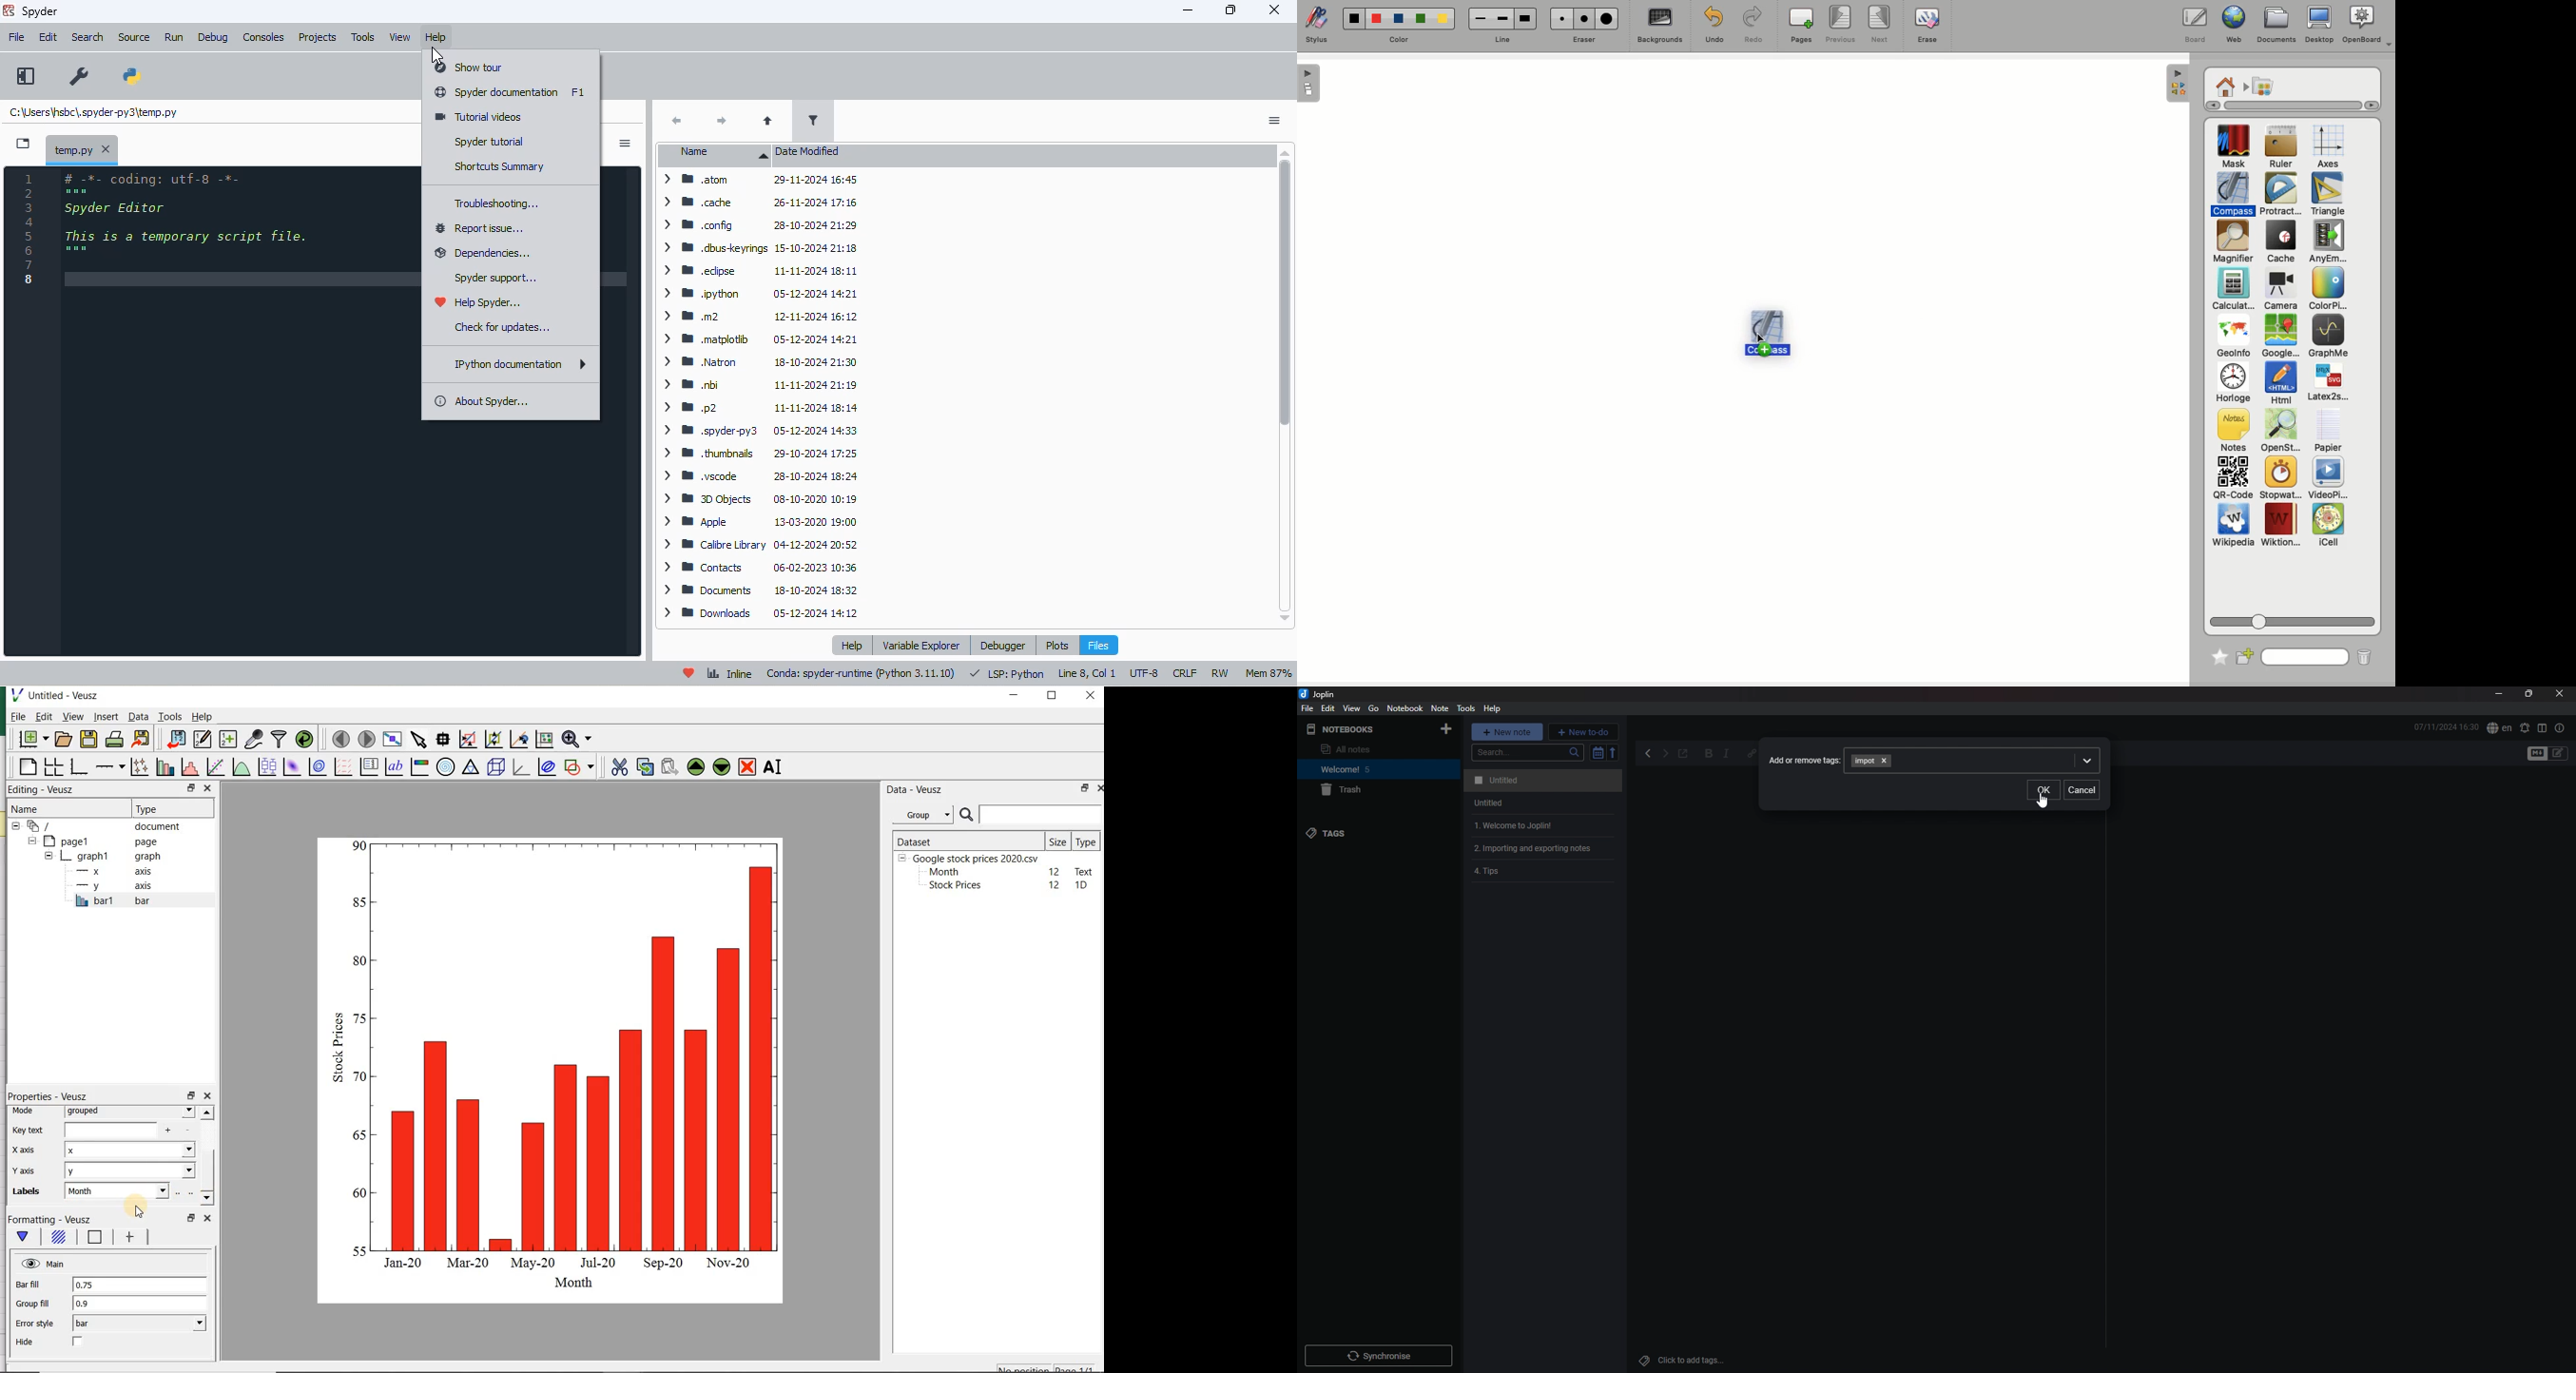 This screenshot has height=1400, width=2576. Describe the element at coordinates (1364, 769) in the screenshot. I see `notebook` at that location.